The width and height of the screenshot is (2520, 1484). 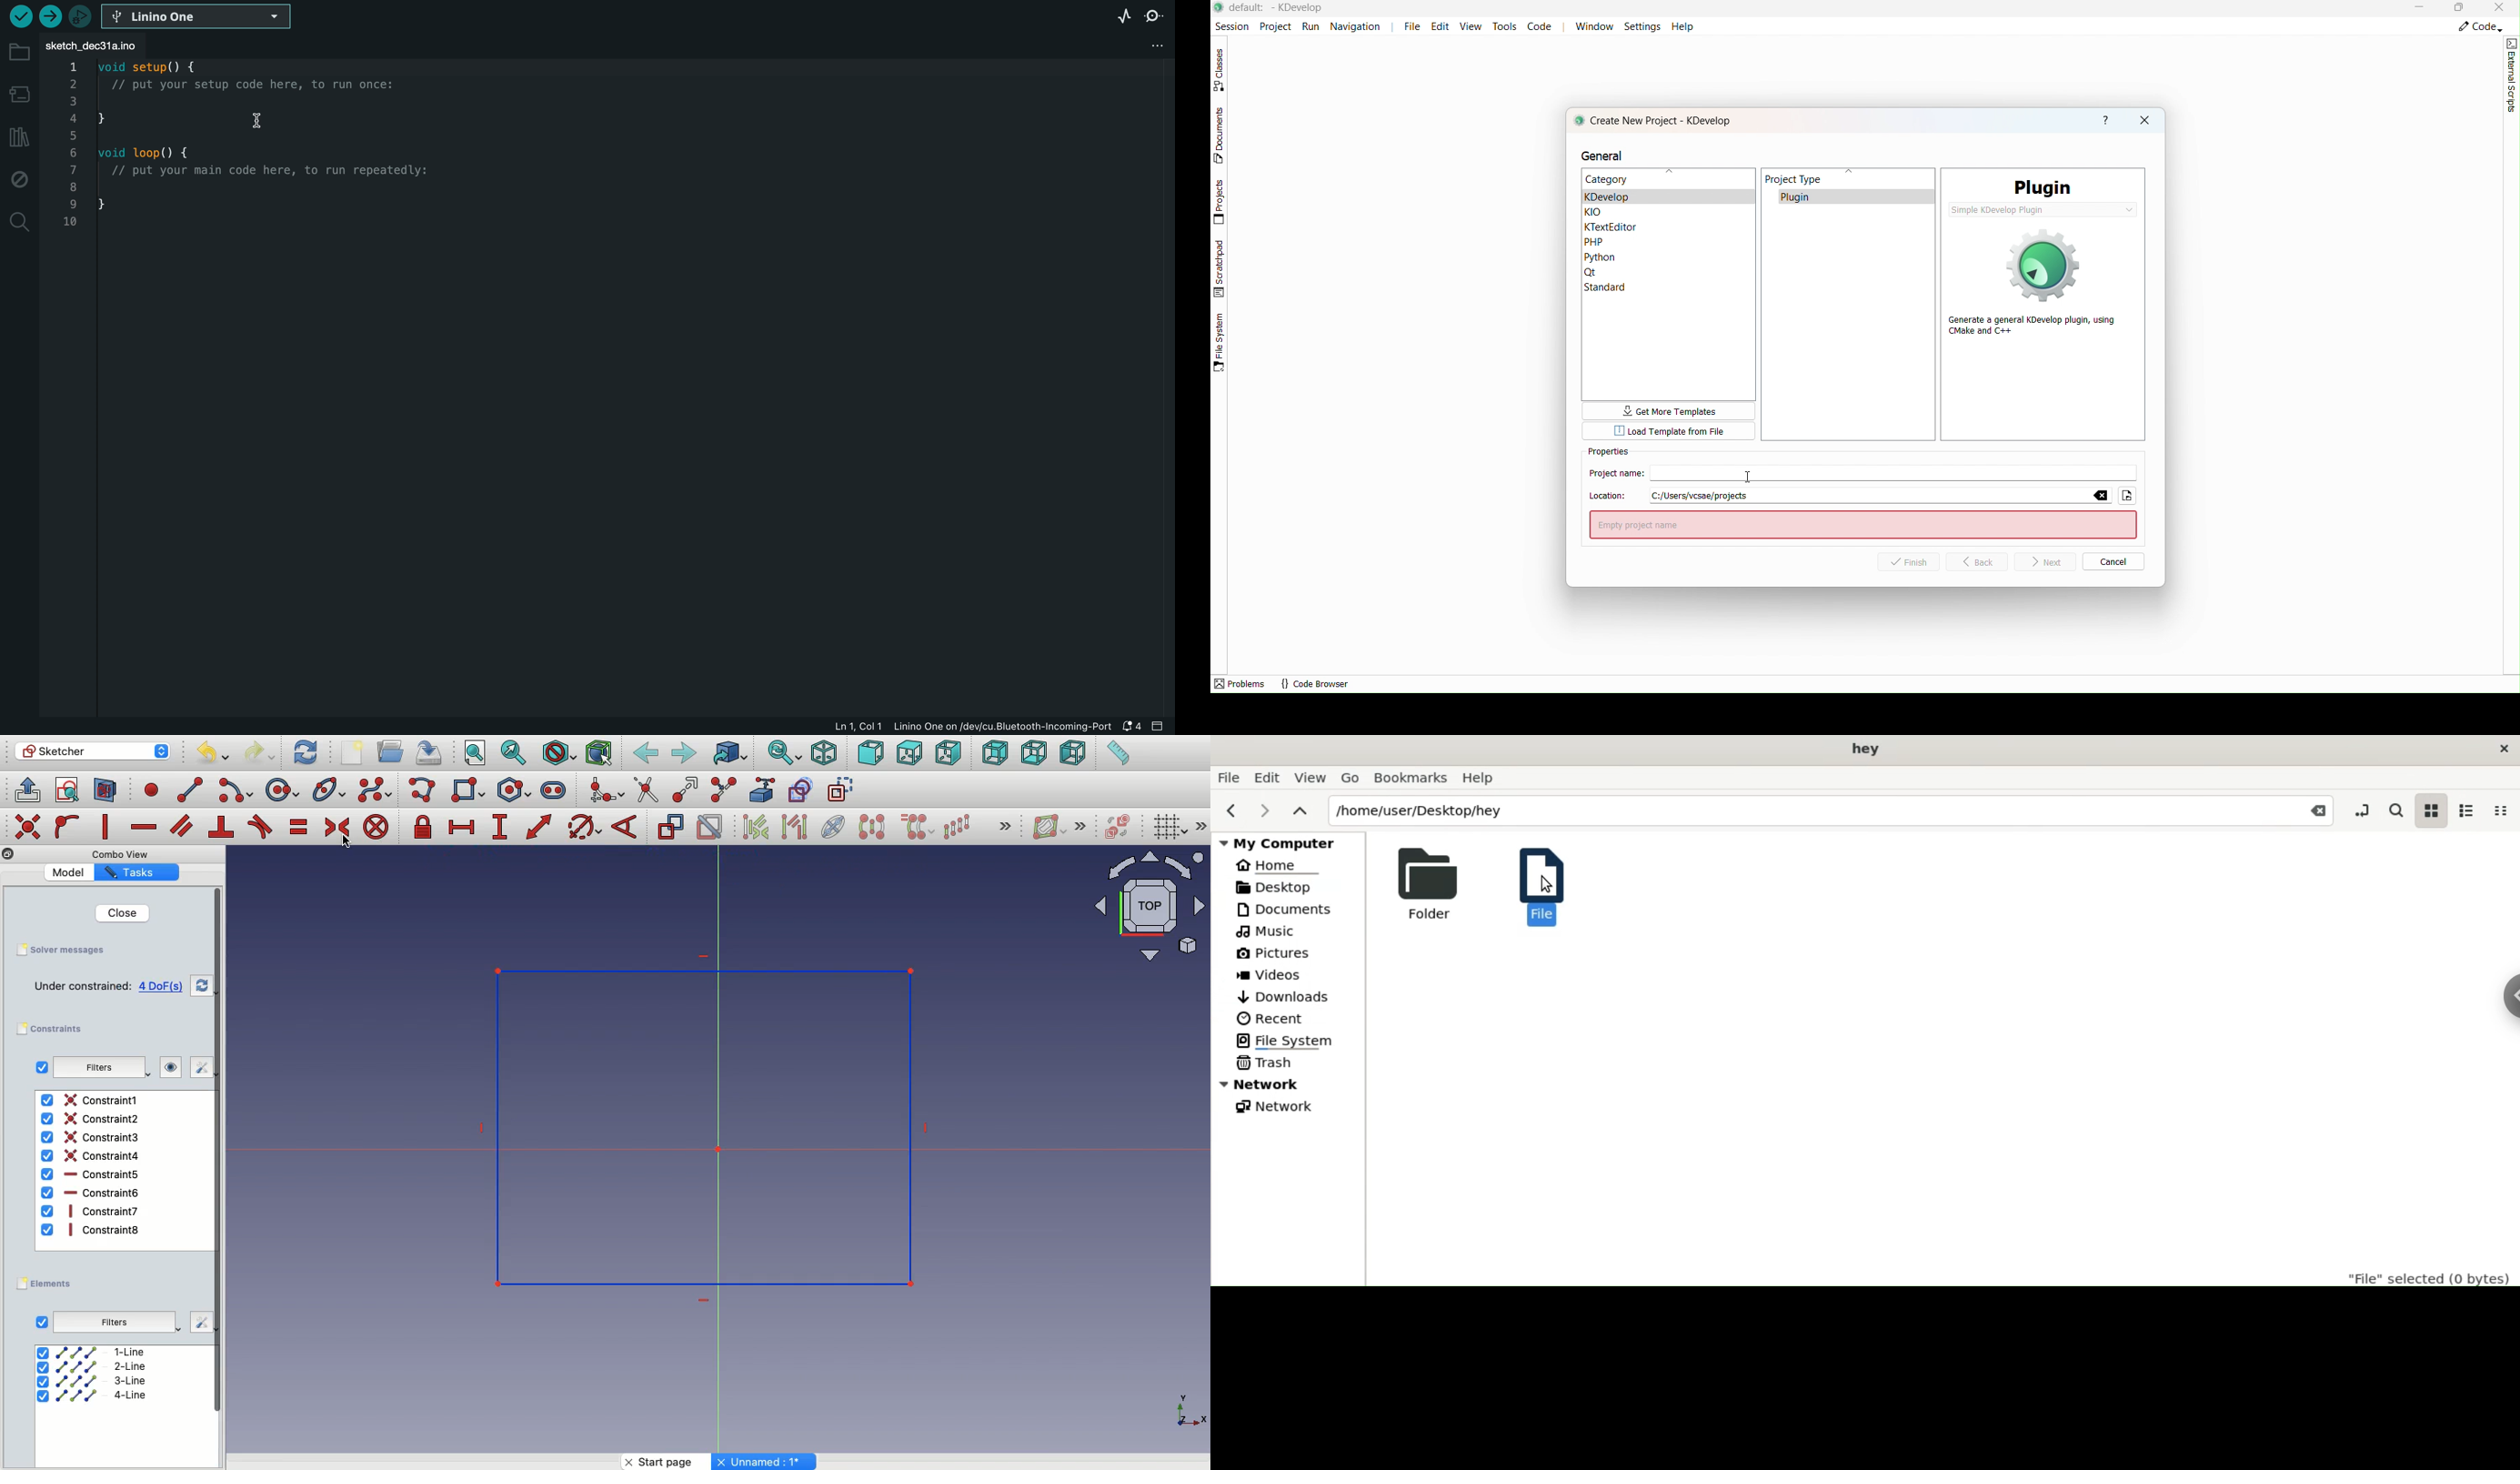 What do you see at coordinates (425, 828) in the screenshot?
I see `constrain lock` at bounding box center [425, 828].